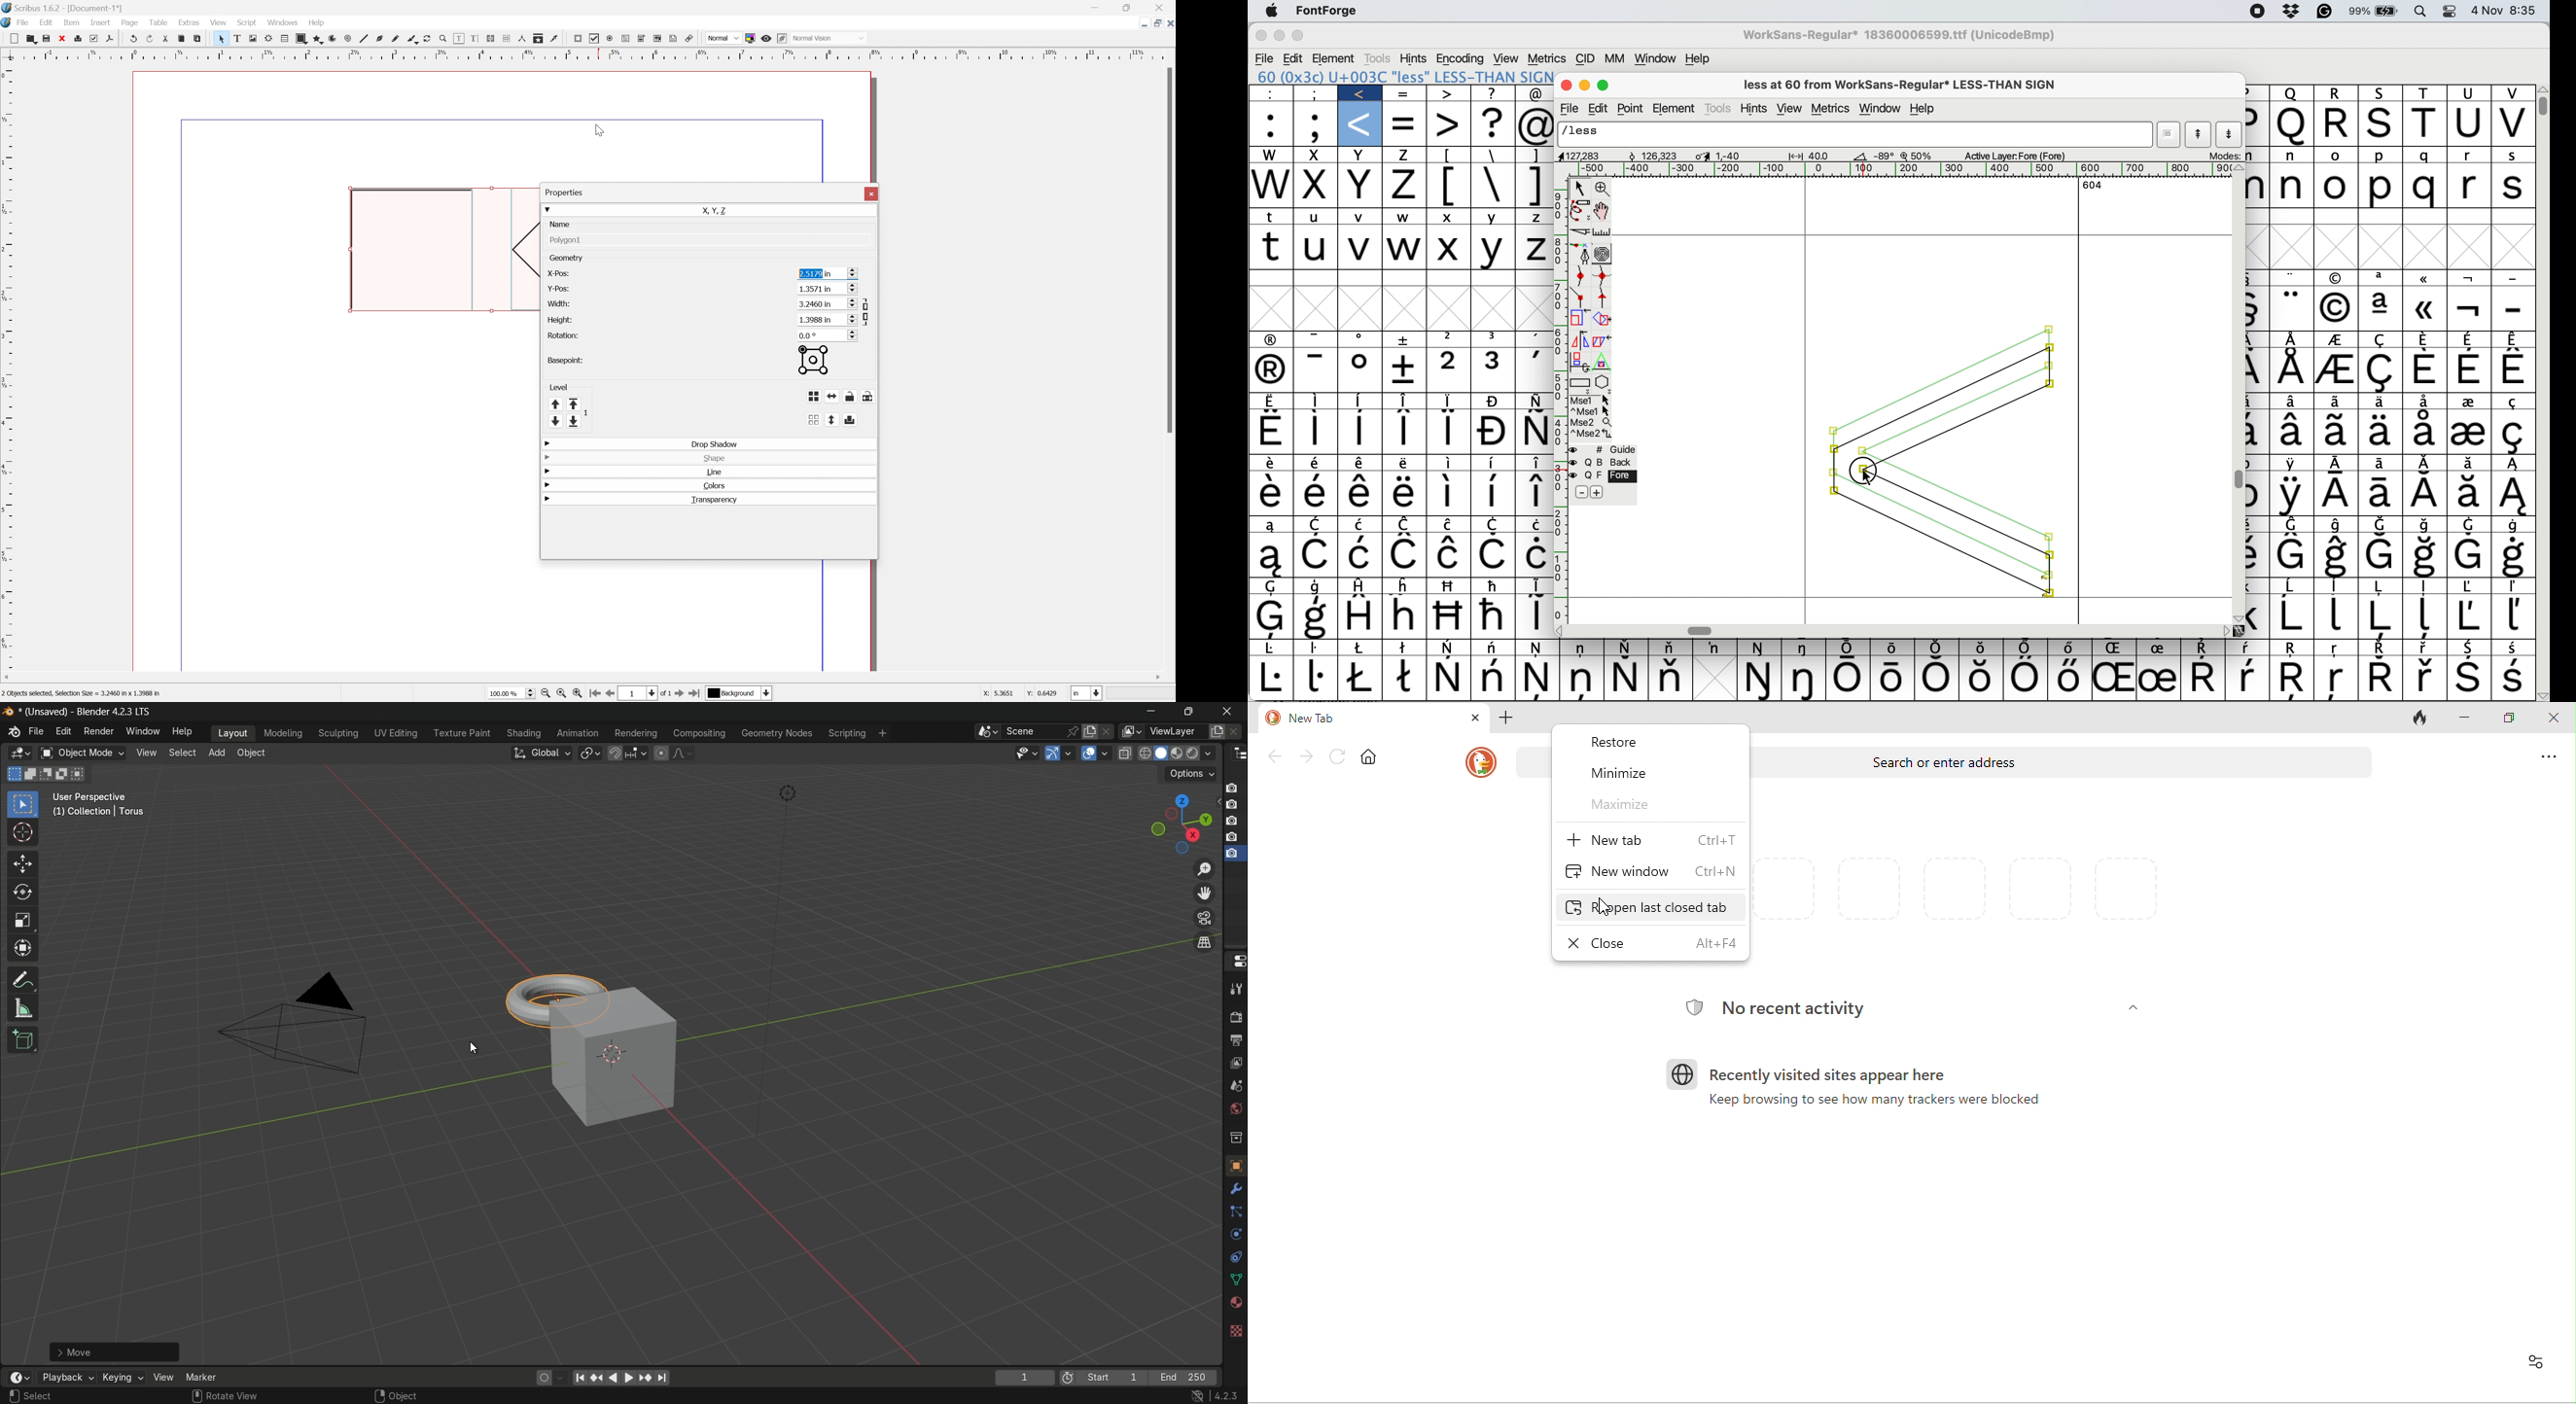 The width and height of the screenshot is (2576, 1428). I want to click on Symbol, so click(1317, 616).